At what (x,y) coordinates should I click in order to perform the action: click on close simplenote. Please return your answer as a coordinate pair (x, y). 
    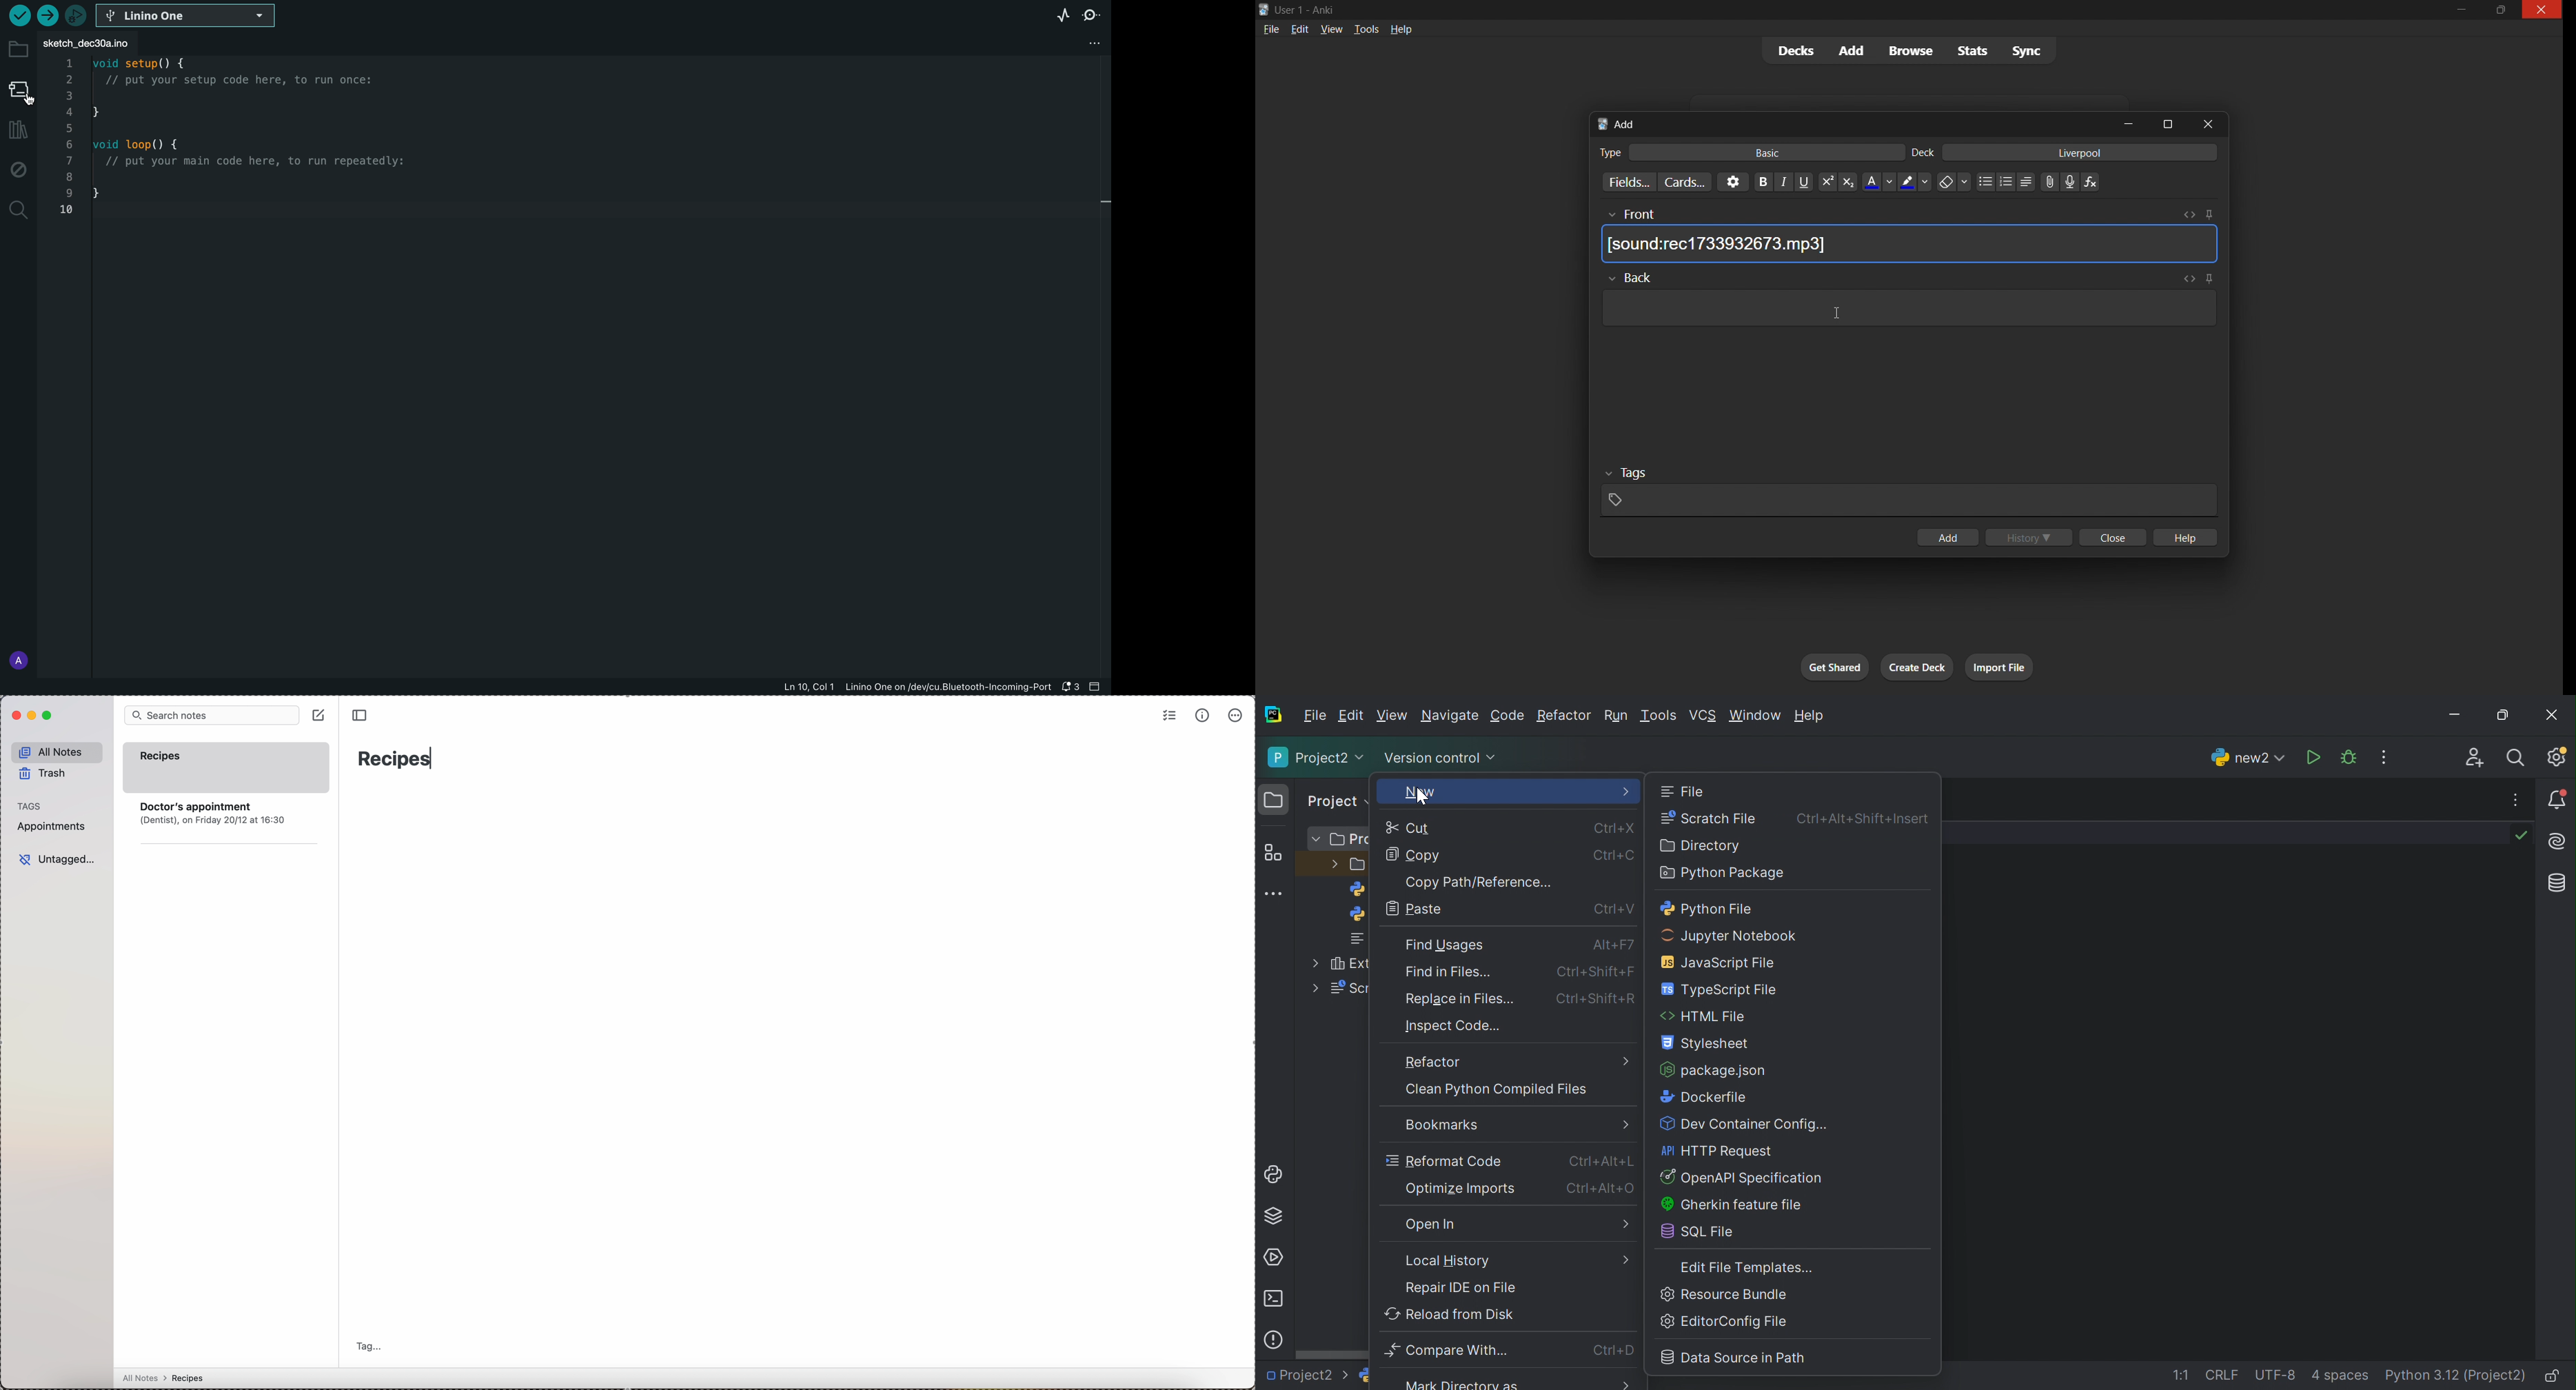
    Looking at the image, I should click on (15, 716).